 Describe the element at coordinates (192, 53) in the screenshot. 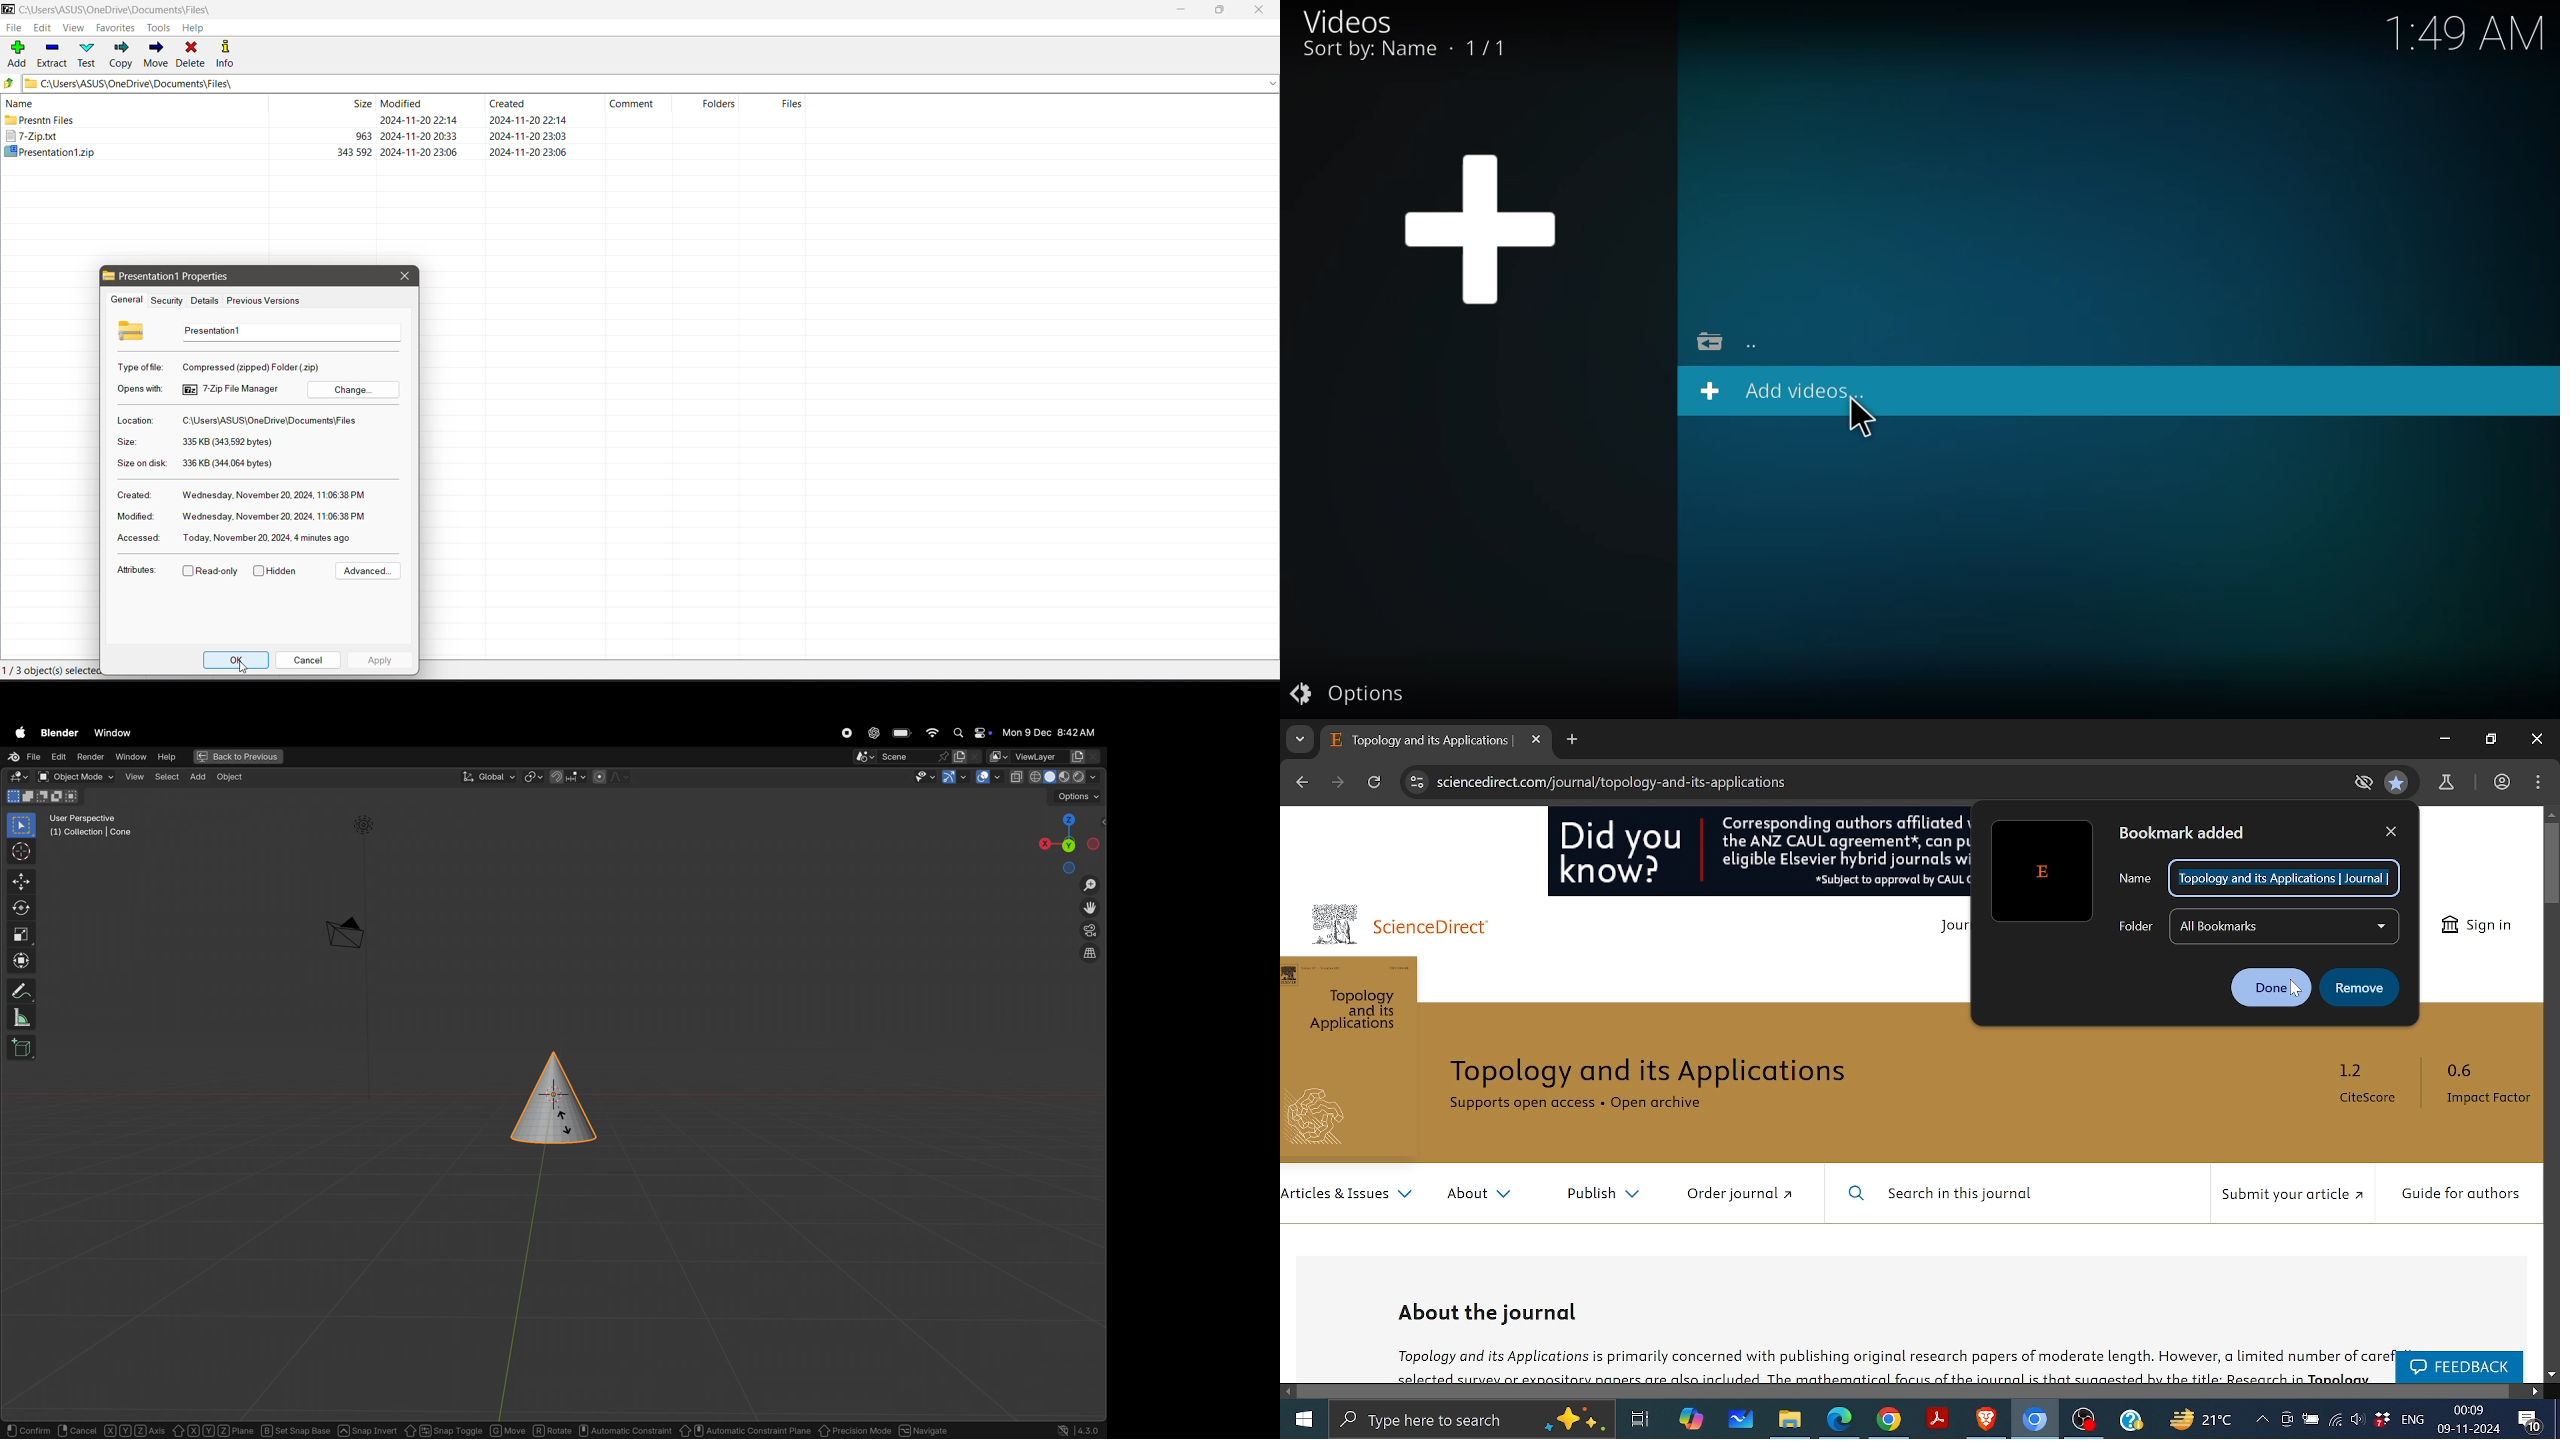

I see `Delete` at that location.